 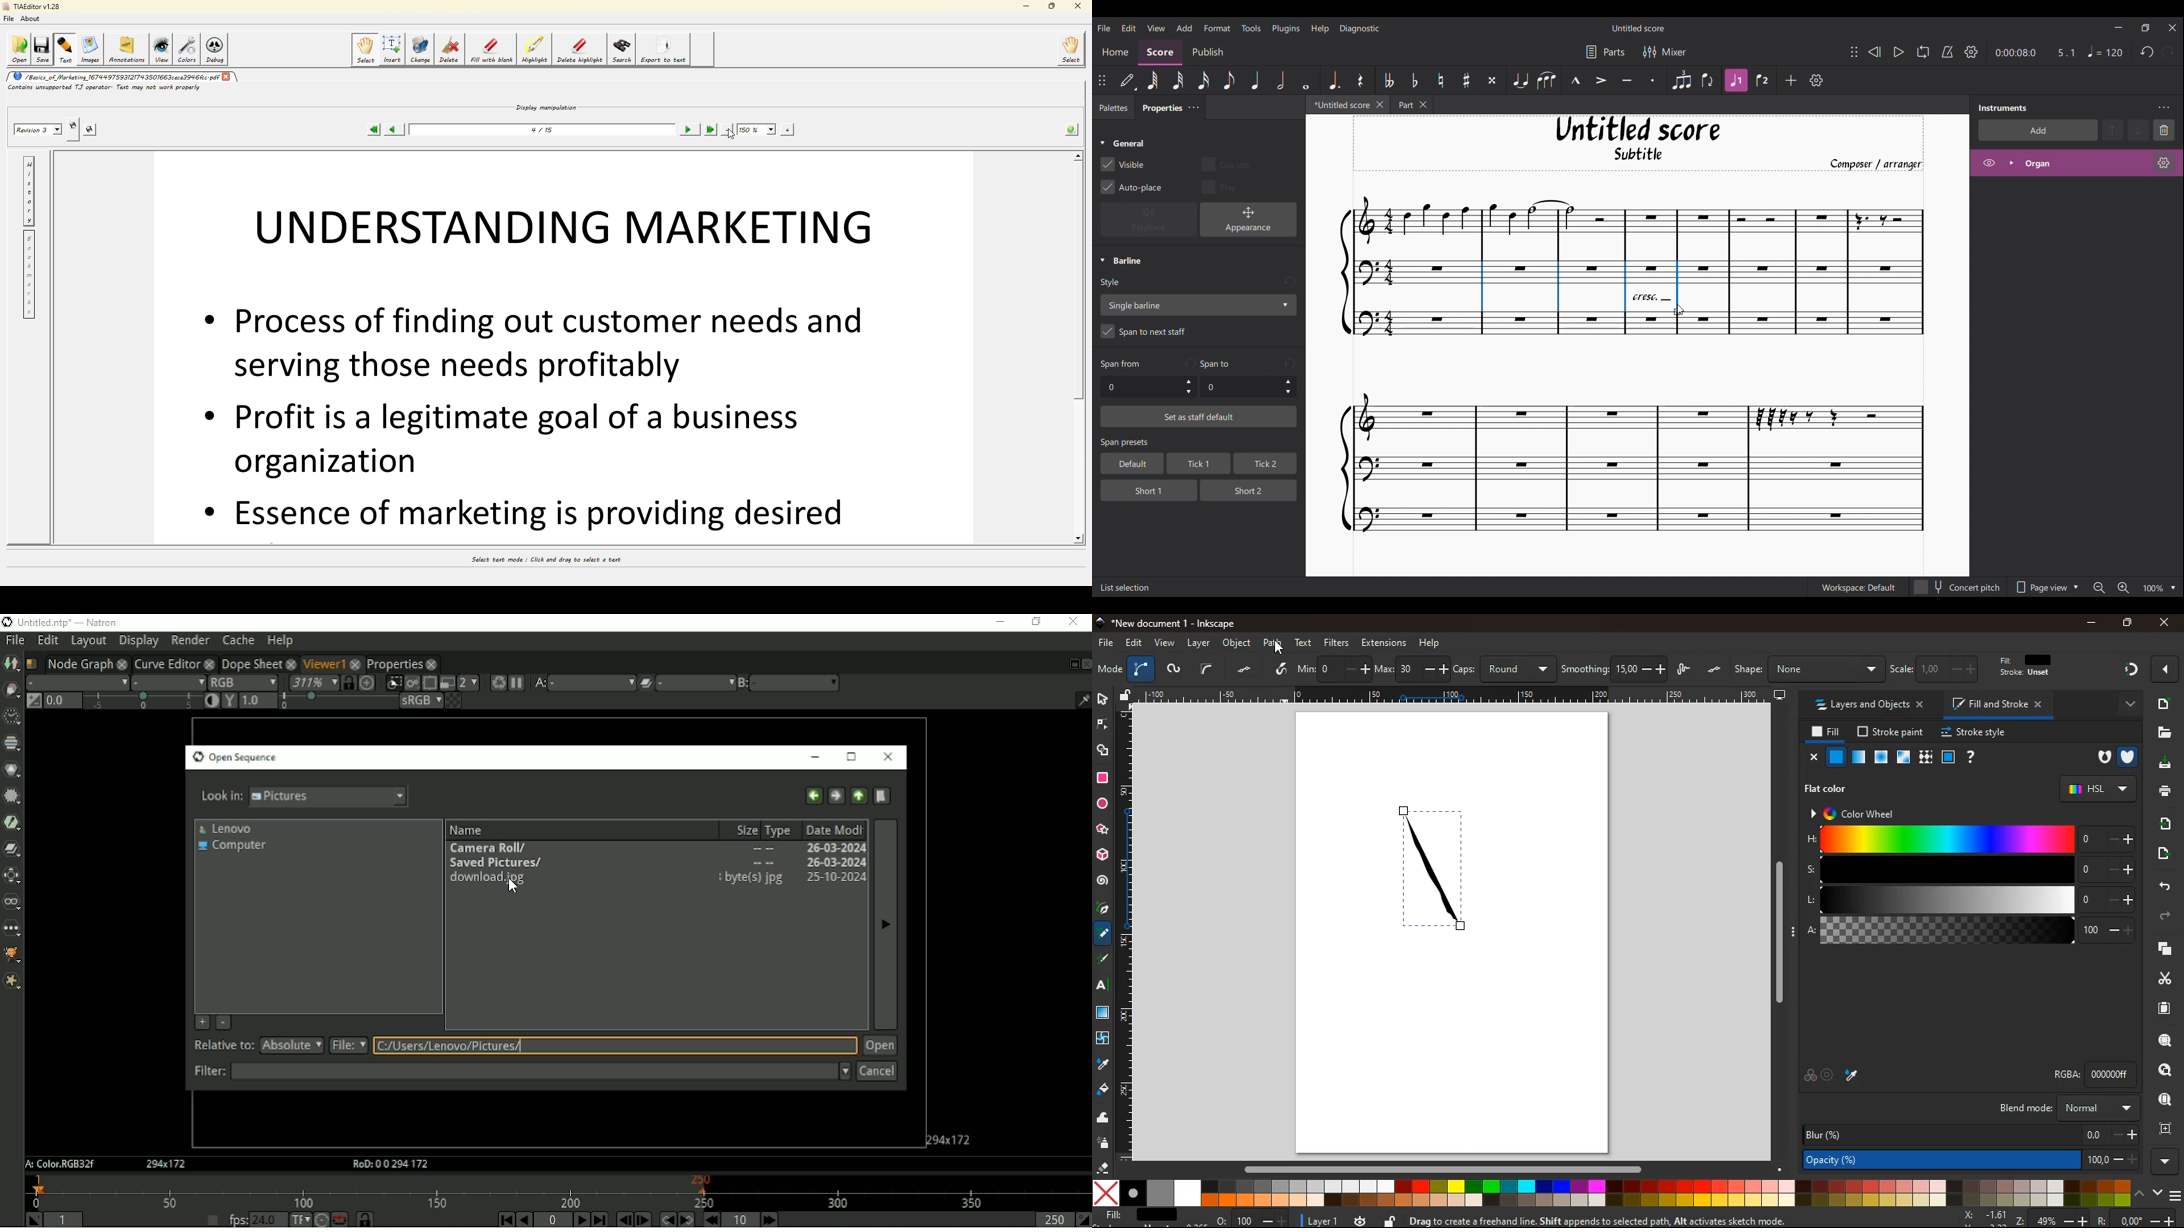 I want to click on Span to next staff, so click(x=1198, y=333).